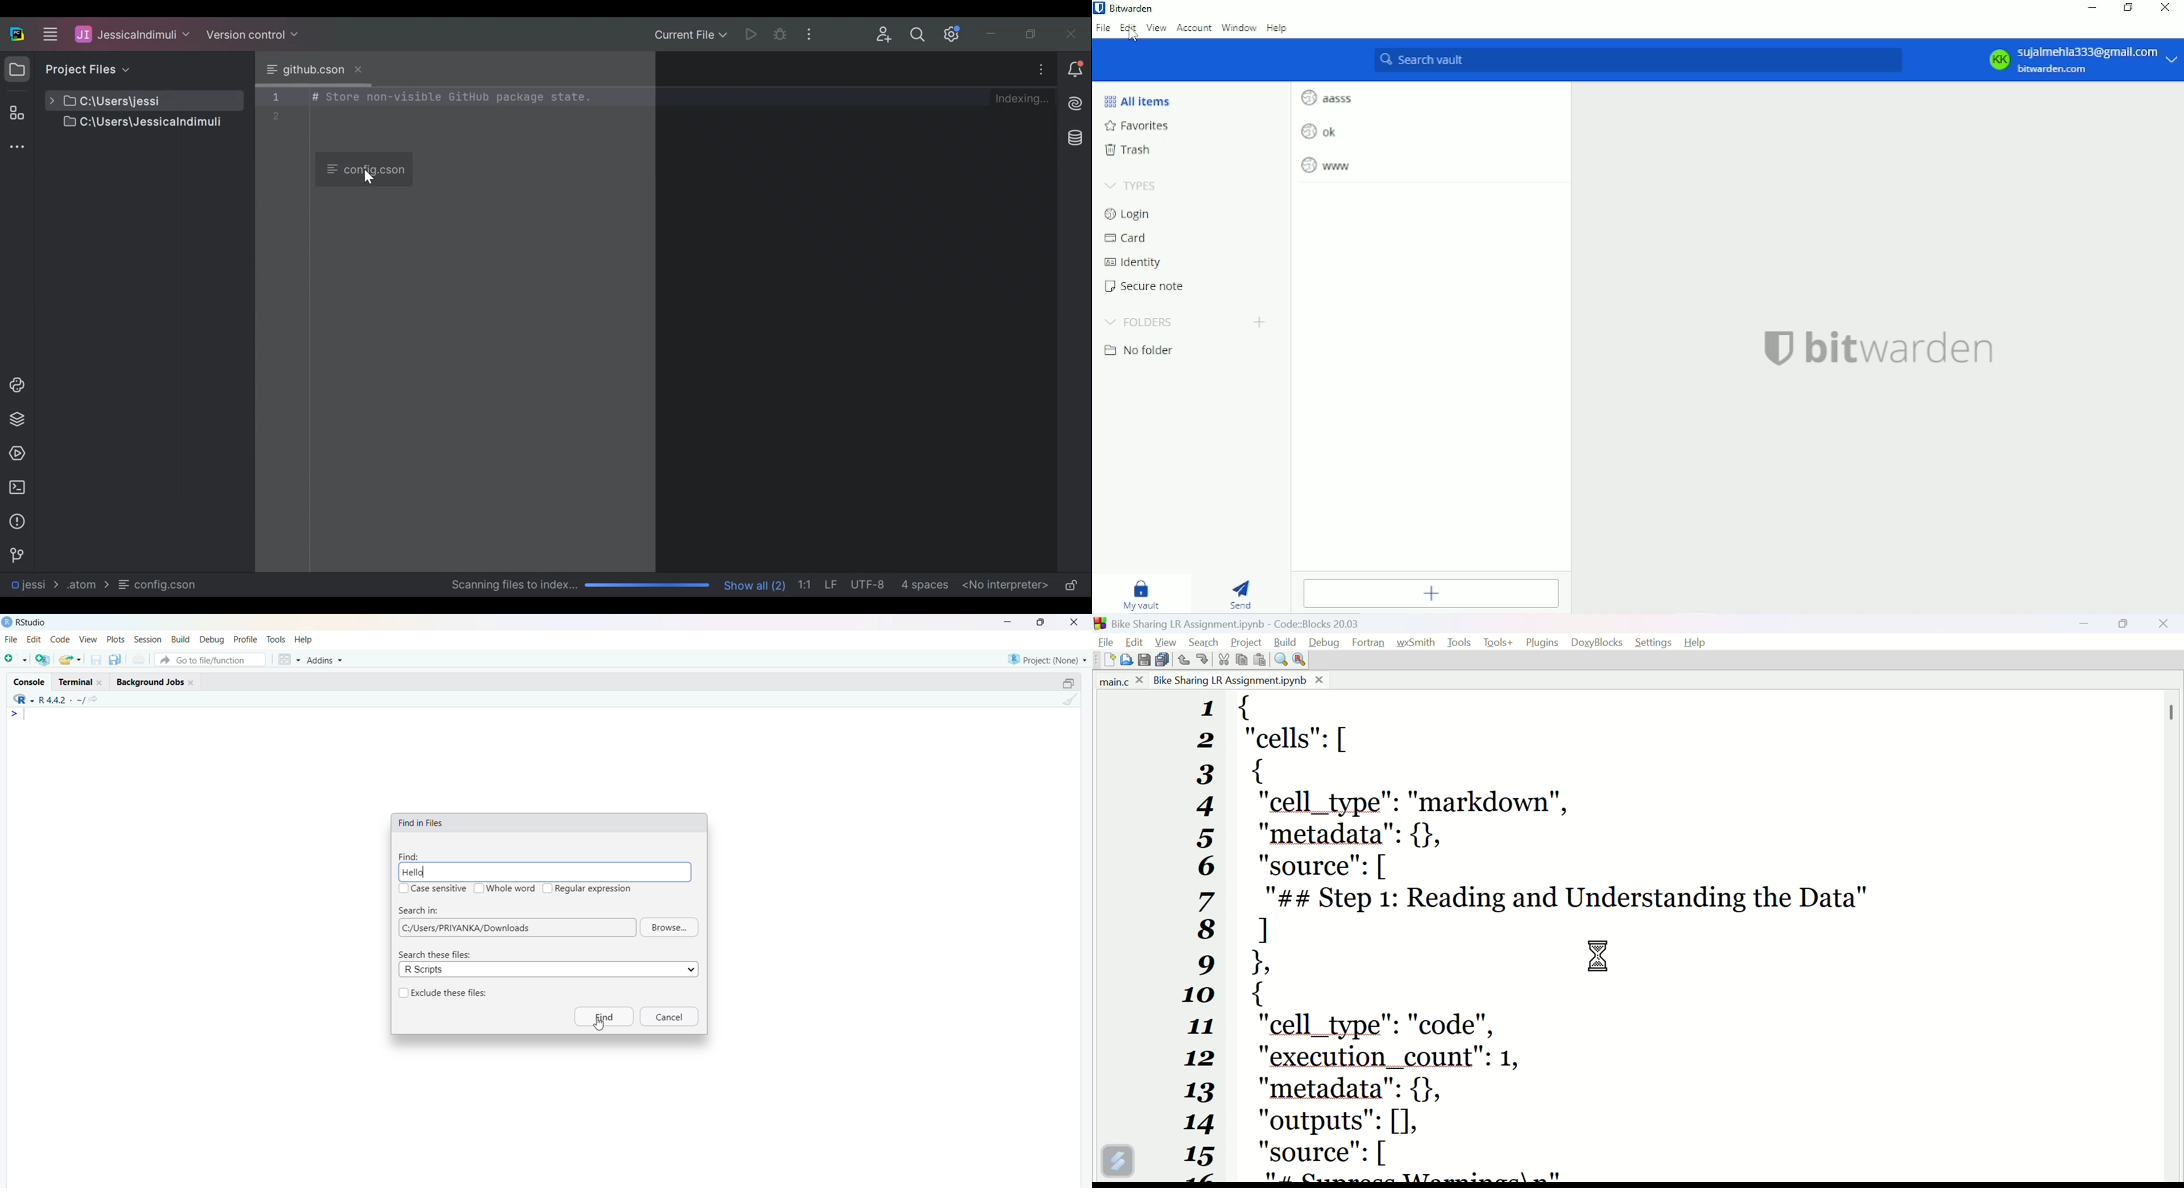 This screenshot has width=2184, height=1204. Describe the element at coordinates (1208, 937) in the screenshot. I see `Numbers` at that location.